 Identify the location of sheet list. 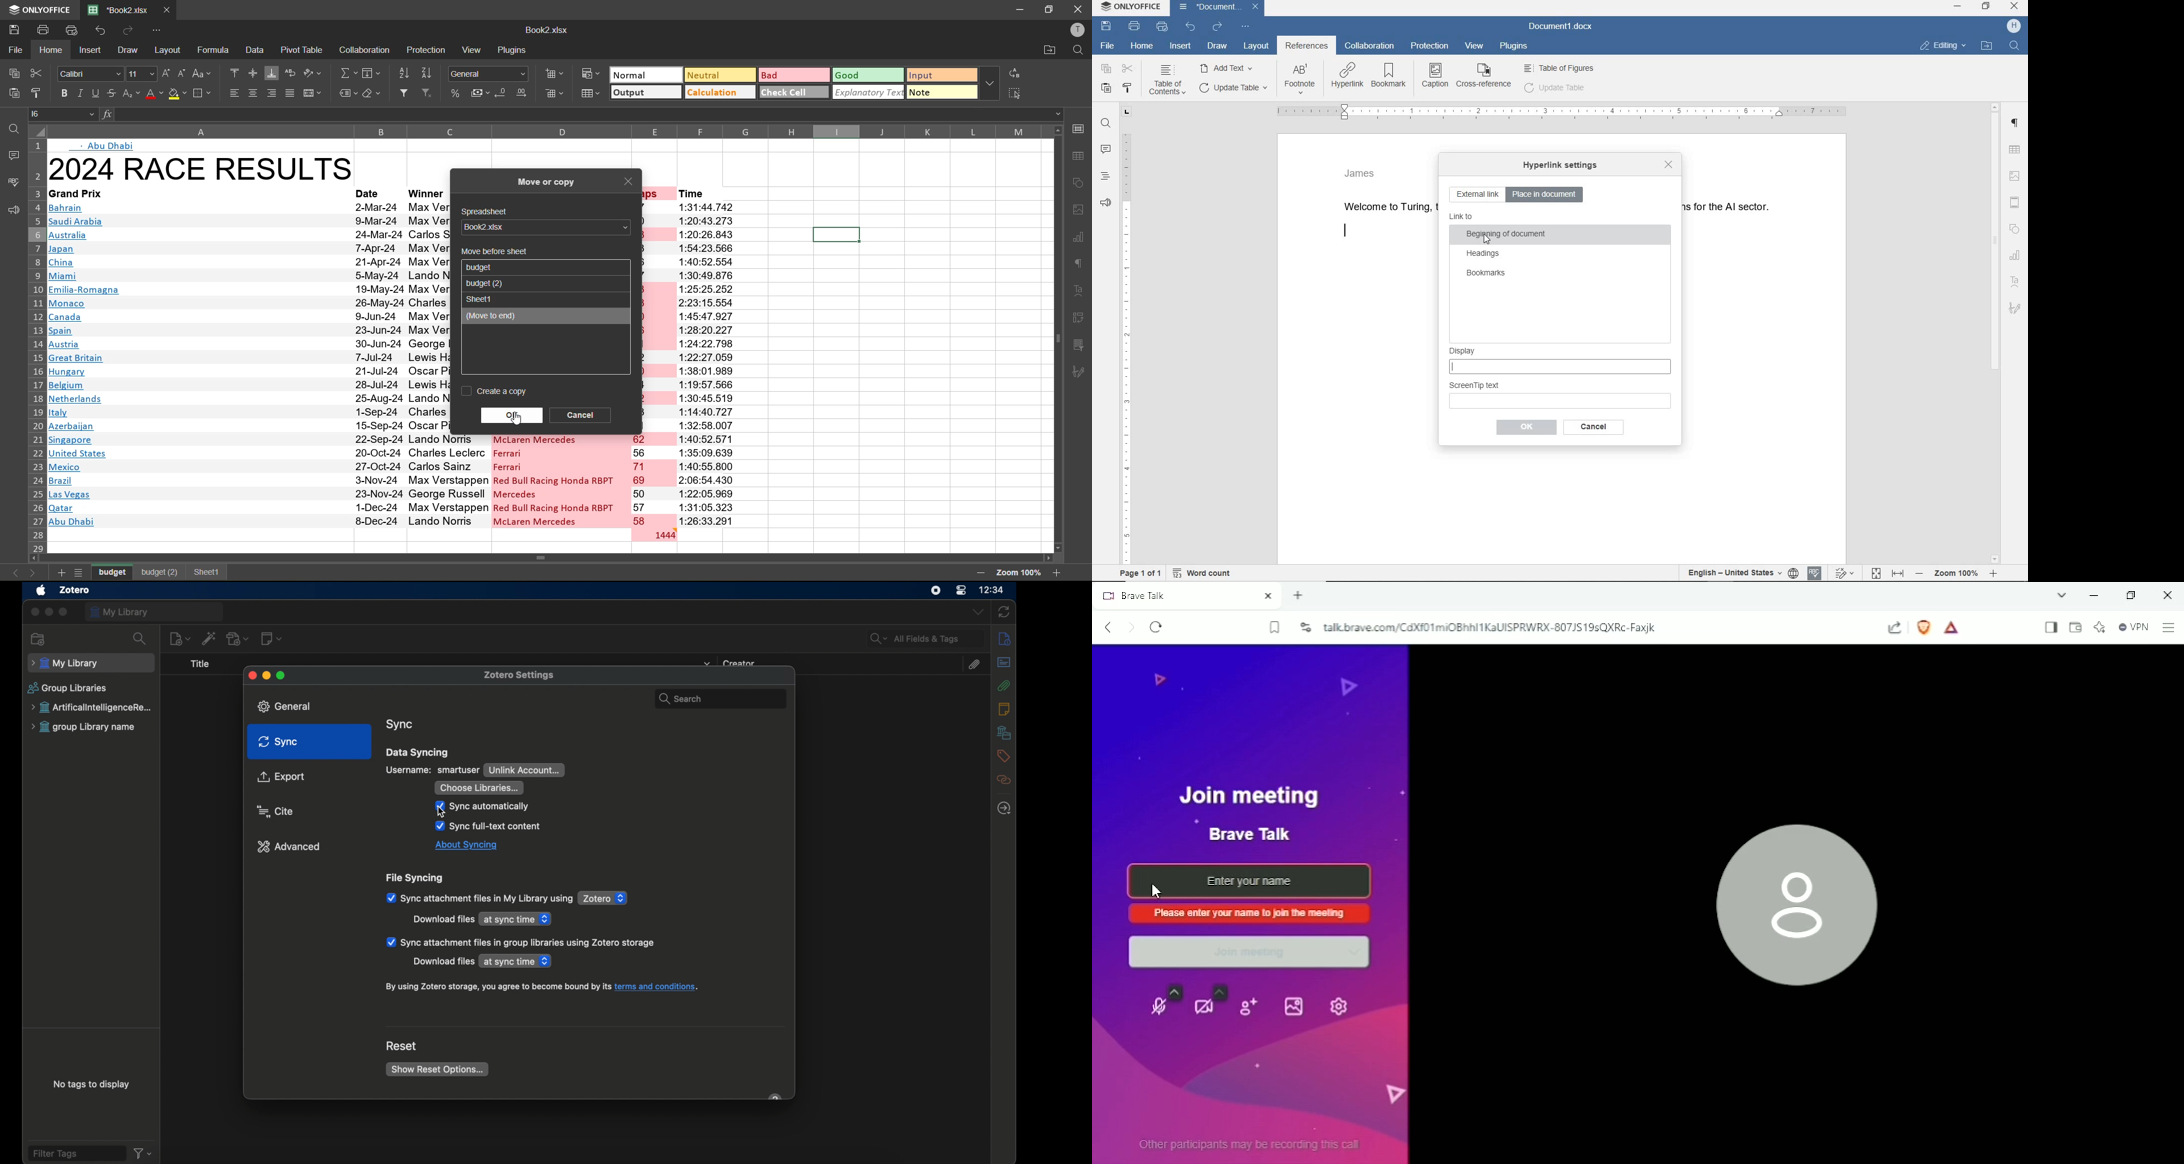
(81, 573).